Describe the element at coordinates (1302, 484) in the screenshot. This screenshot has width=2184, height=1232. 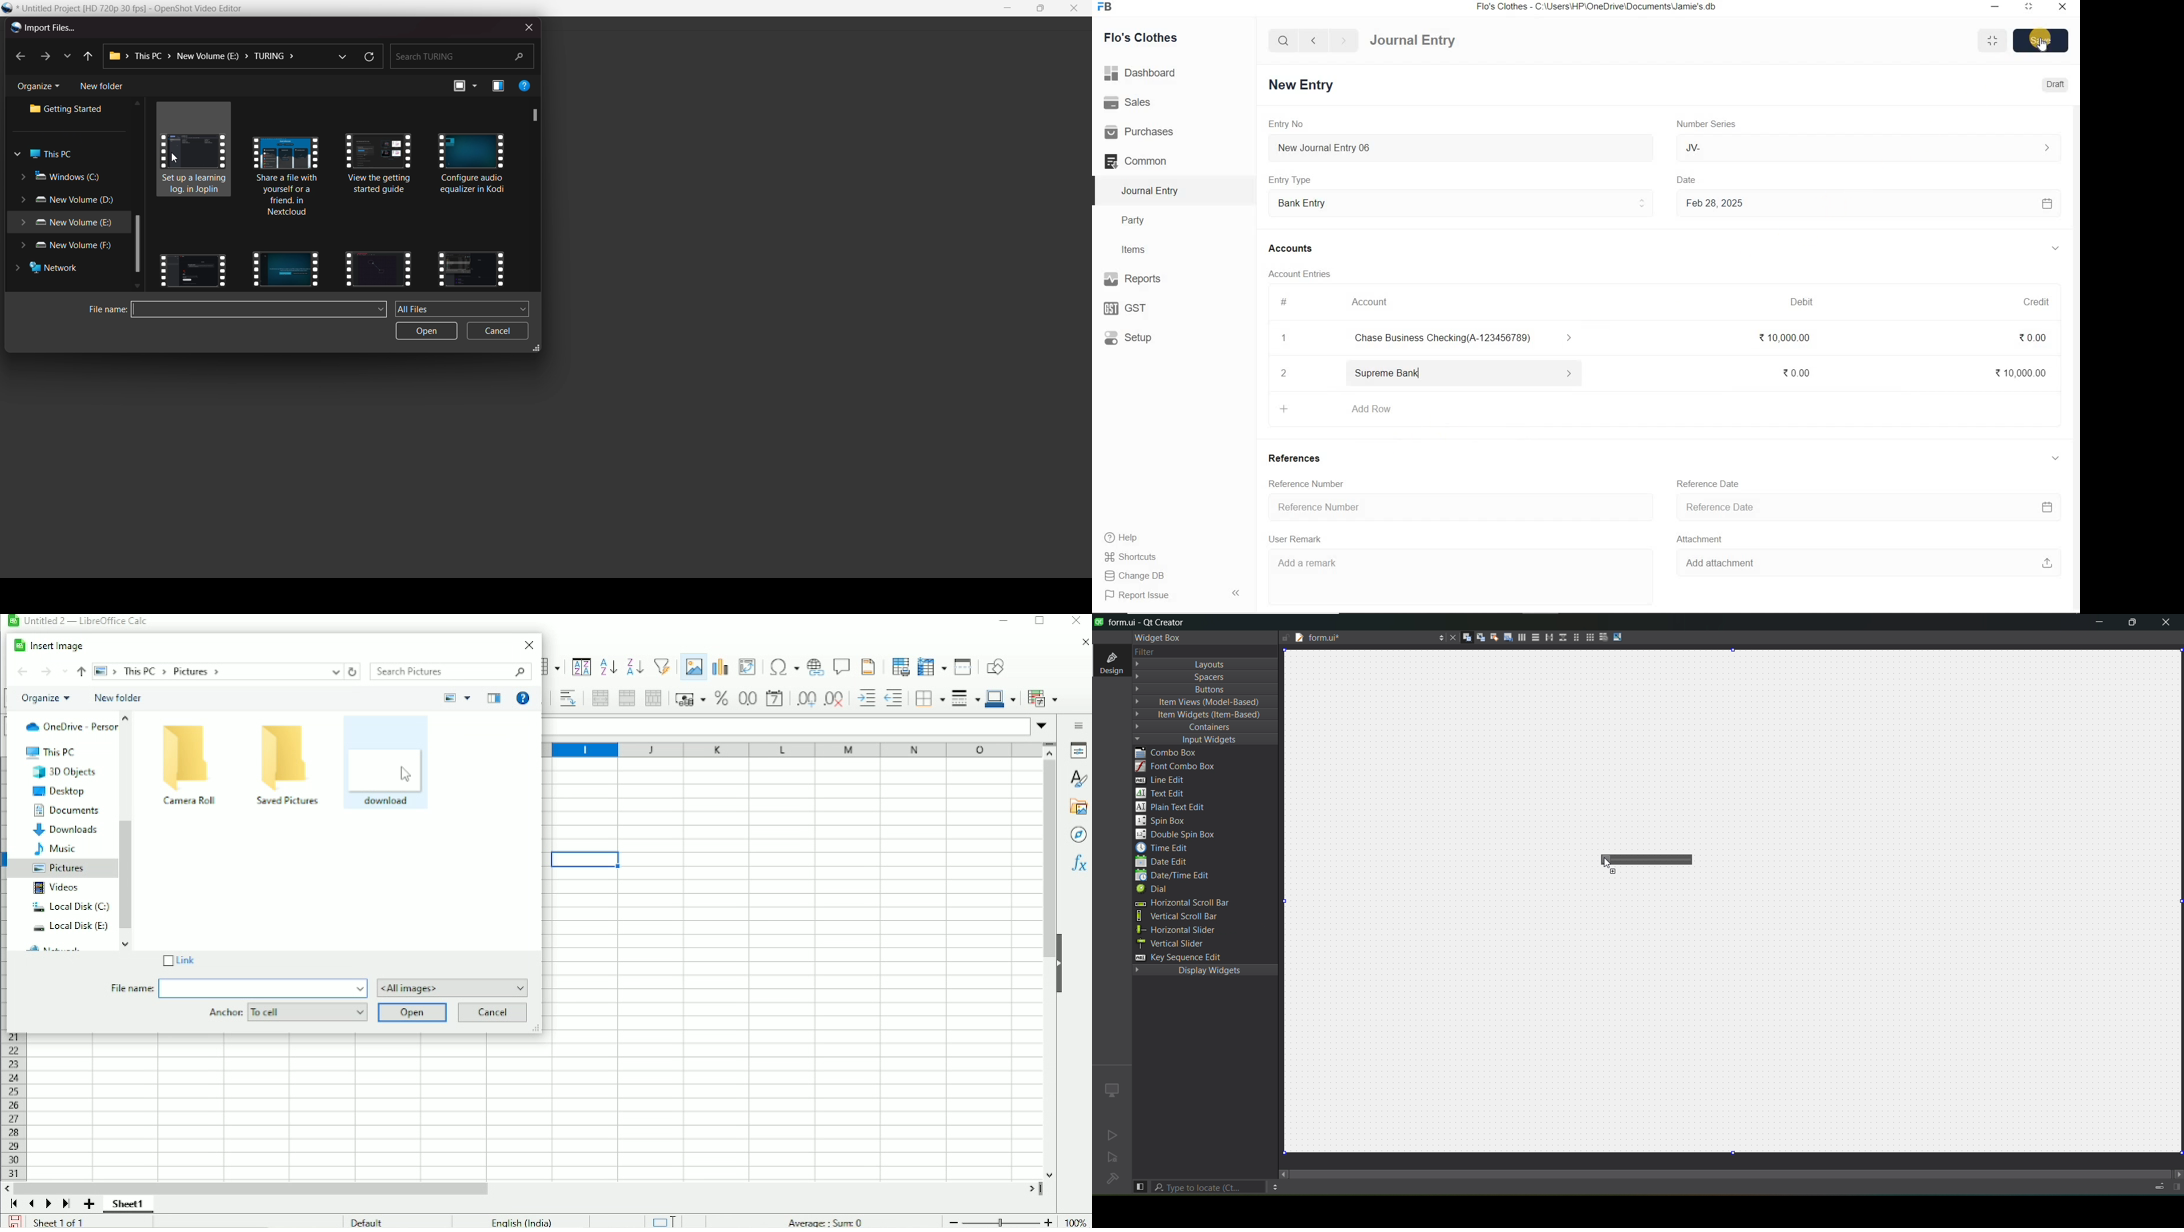
I see `Reference Number` at that location.